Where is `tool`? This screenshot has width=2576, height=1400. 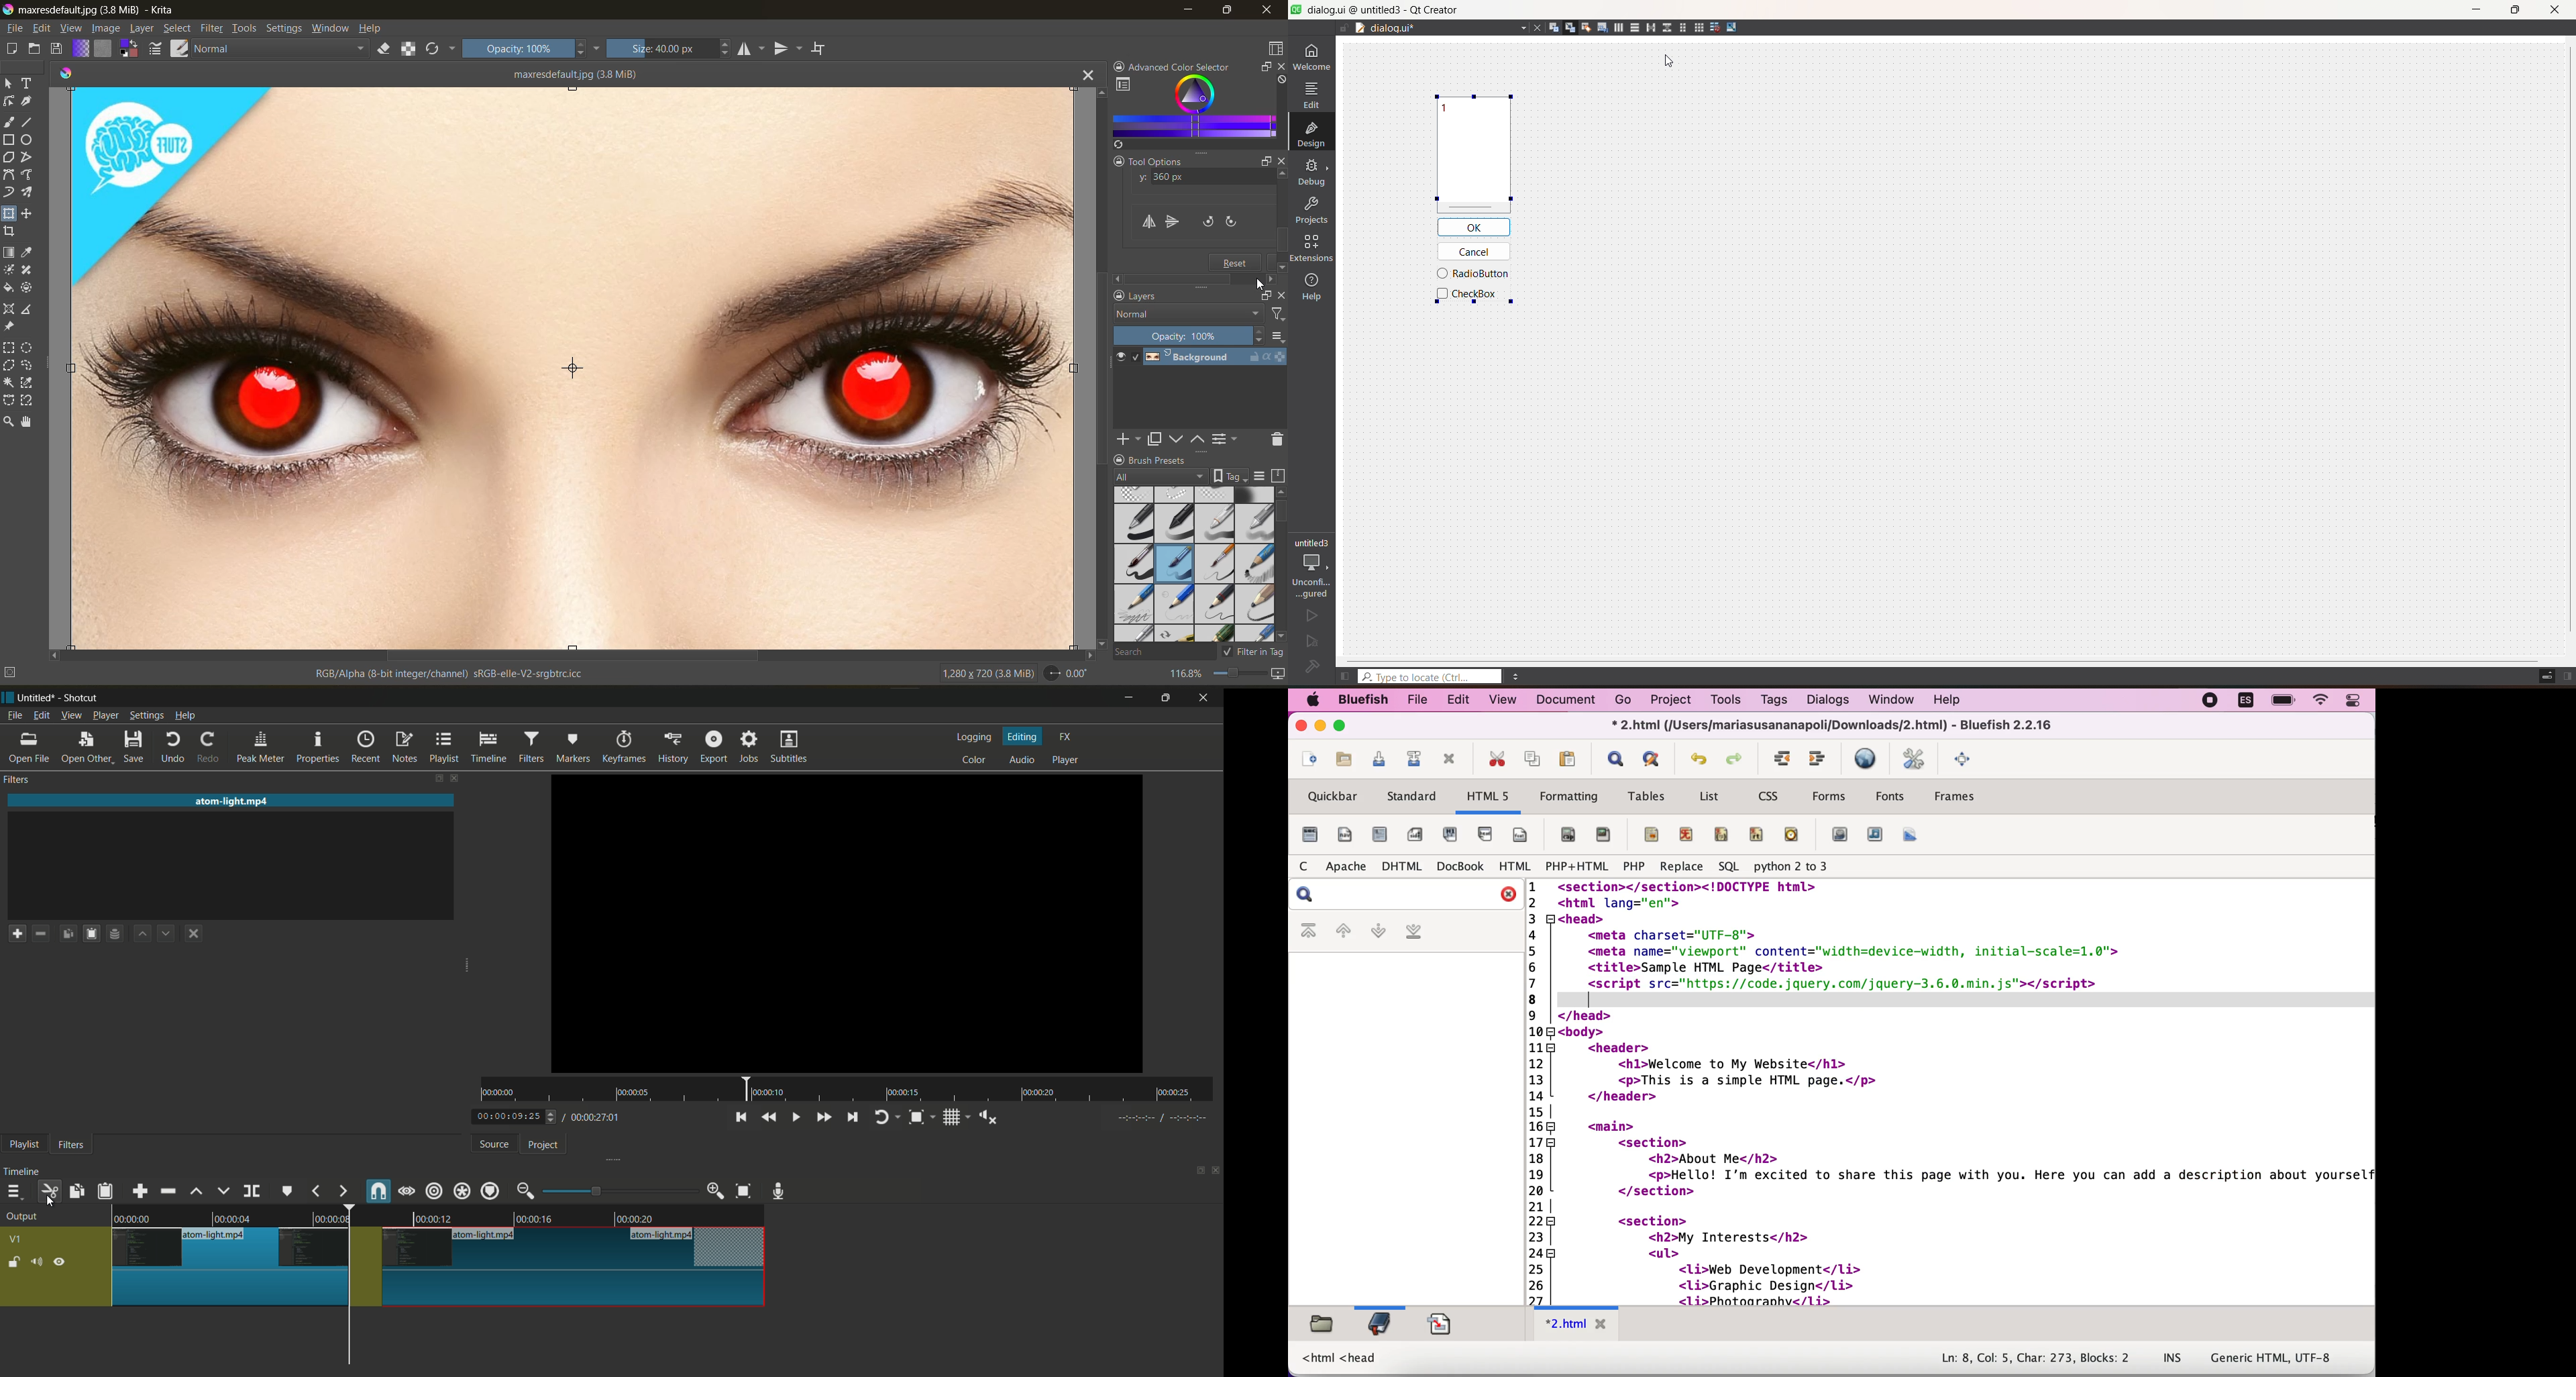
tool is located at coordinates (8, 423).